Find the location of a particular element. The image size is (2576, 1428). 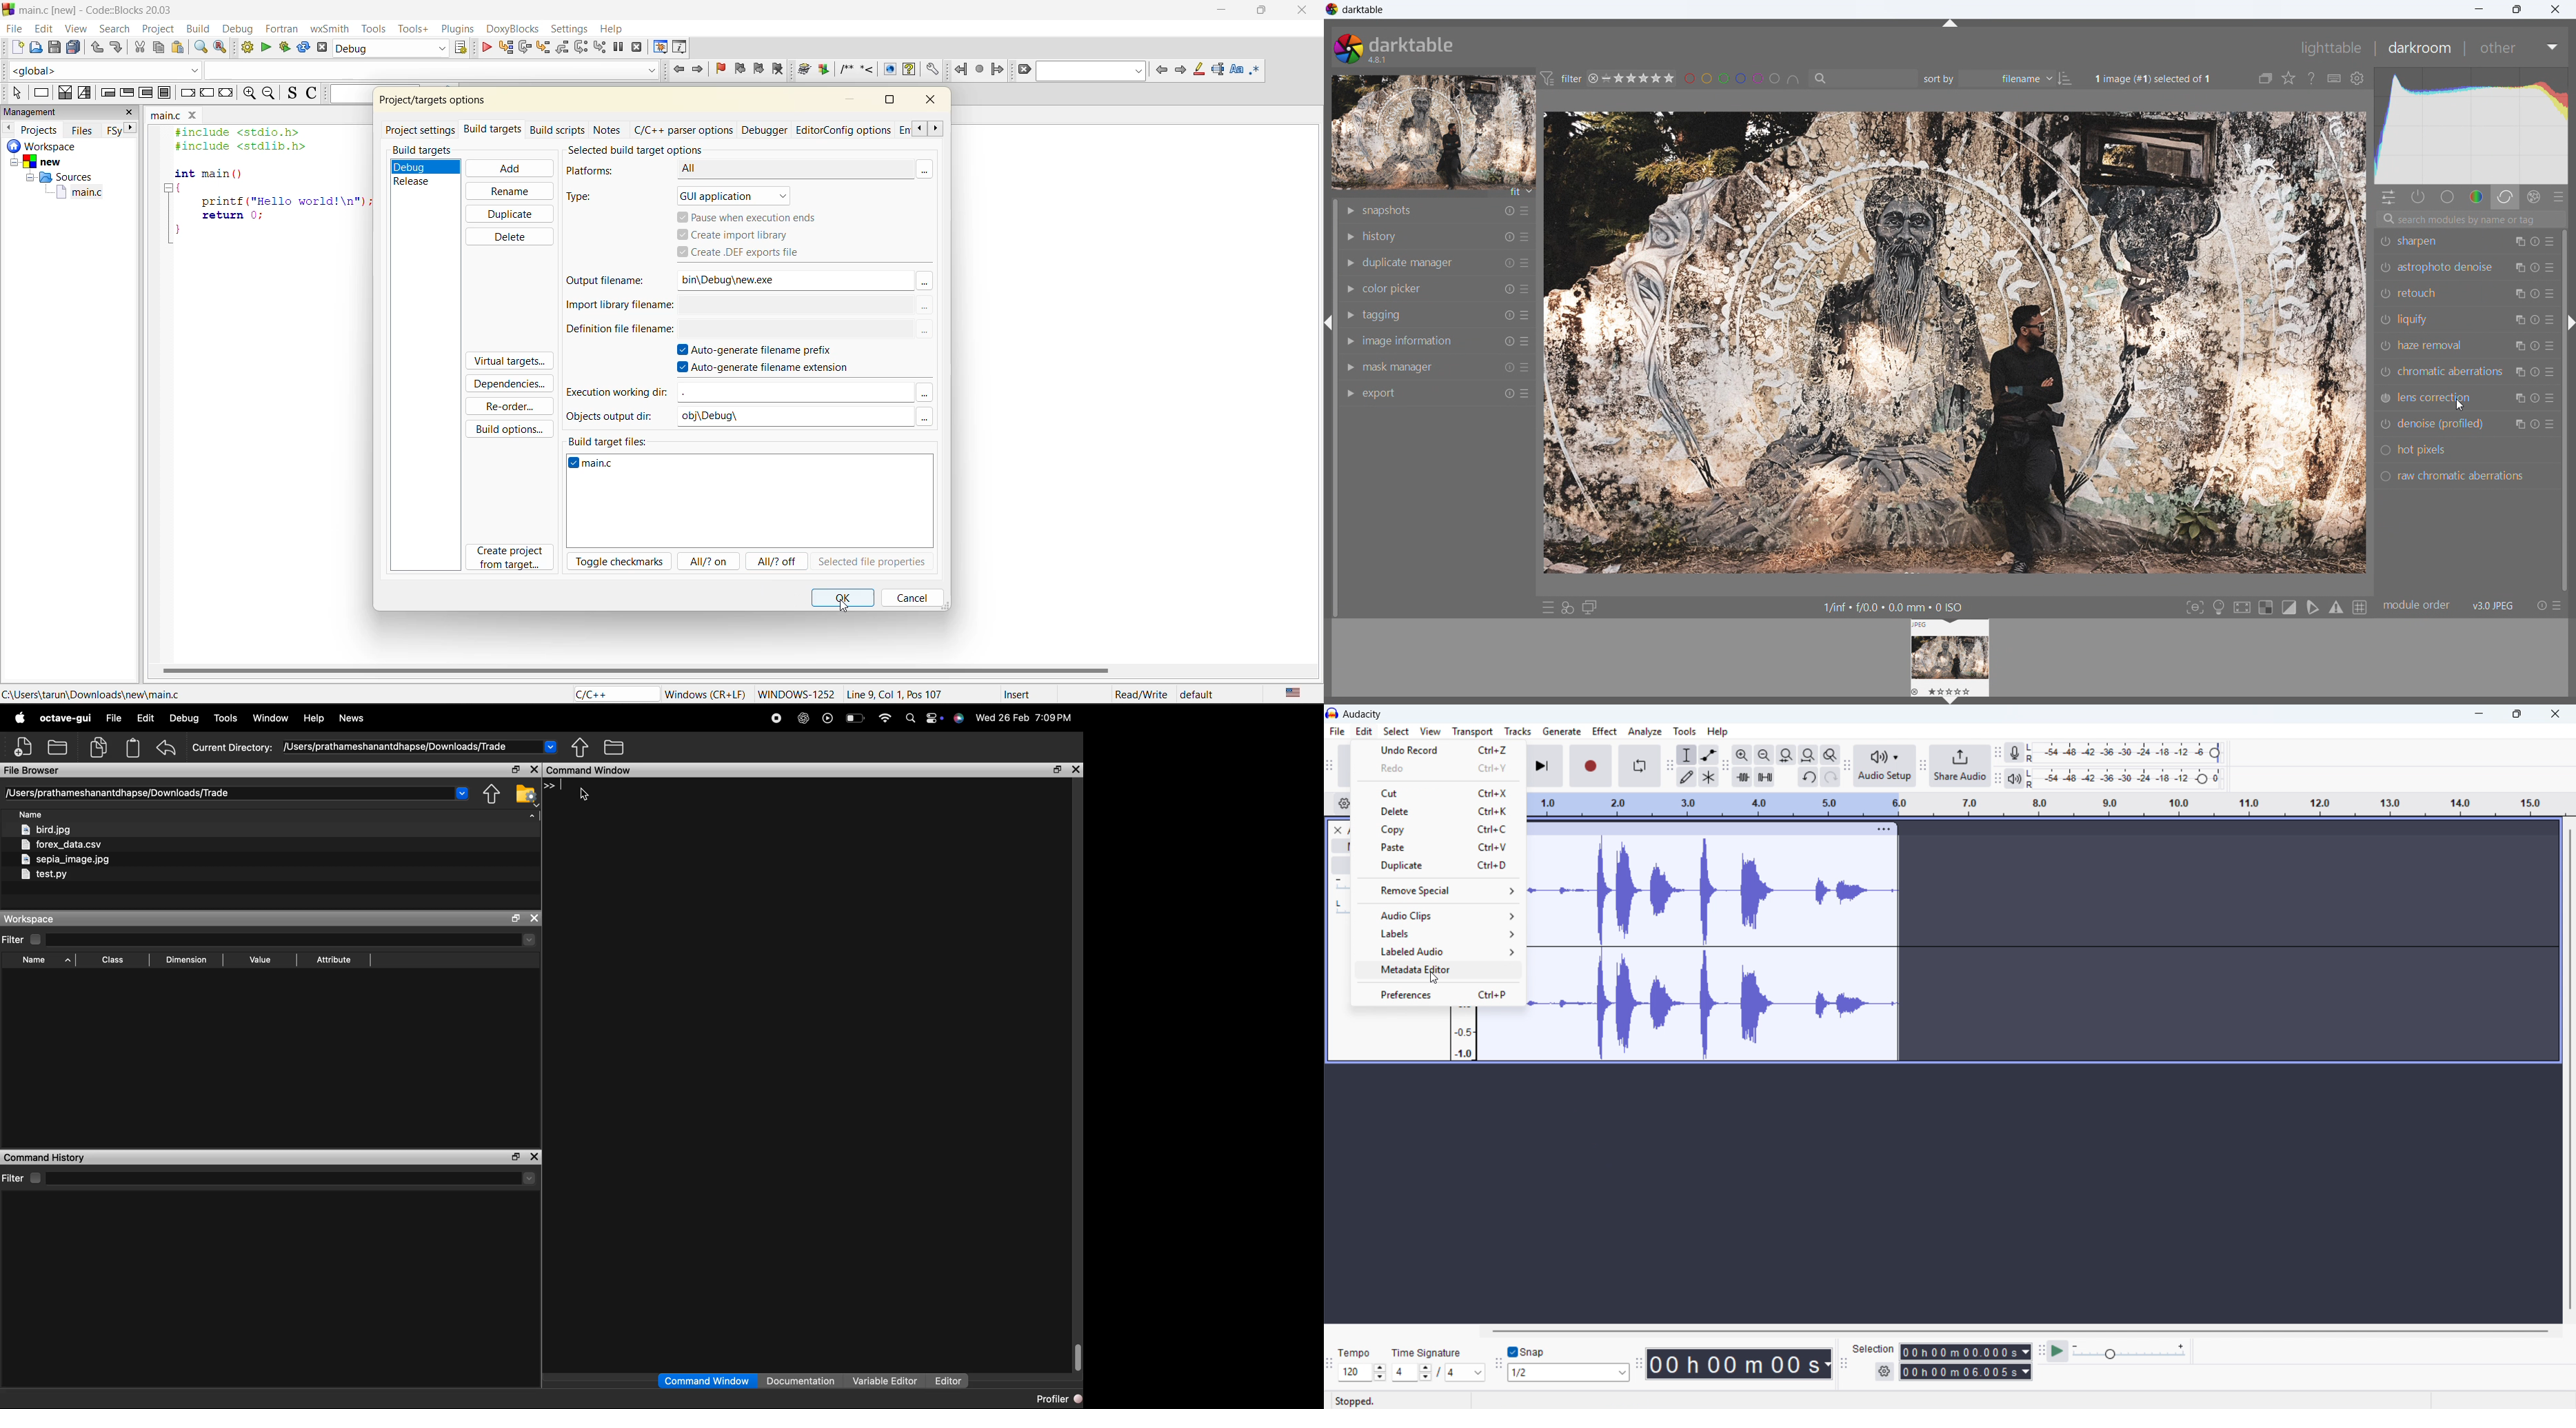

edit is located at coordinates (44, 29).